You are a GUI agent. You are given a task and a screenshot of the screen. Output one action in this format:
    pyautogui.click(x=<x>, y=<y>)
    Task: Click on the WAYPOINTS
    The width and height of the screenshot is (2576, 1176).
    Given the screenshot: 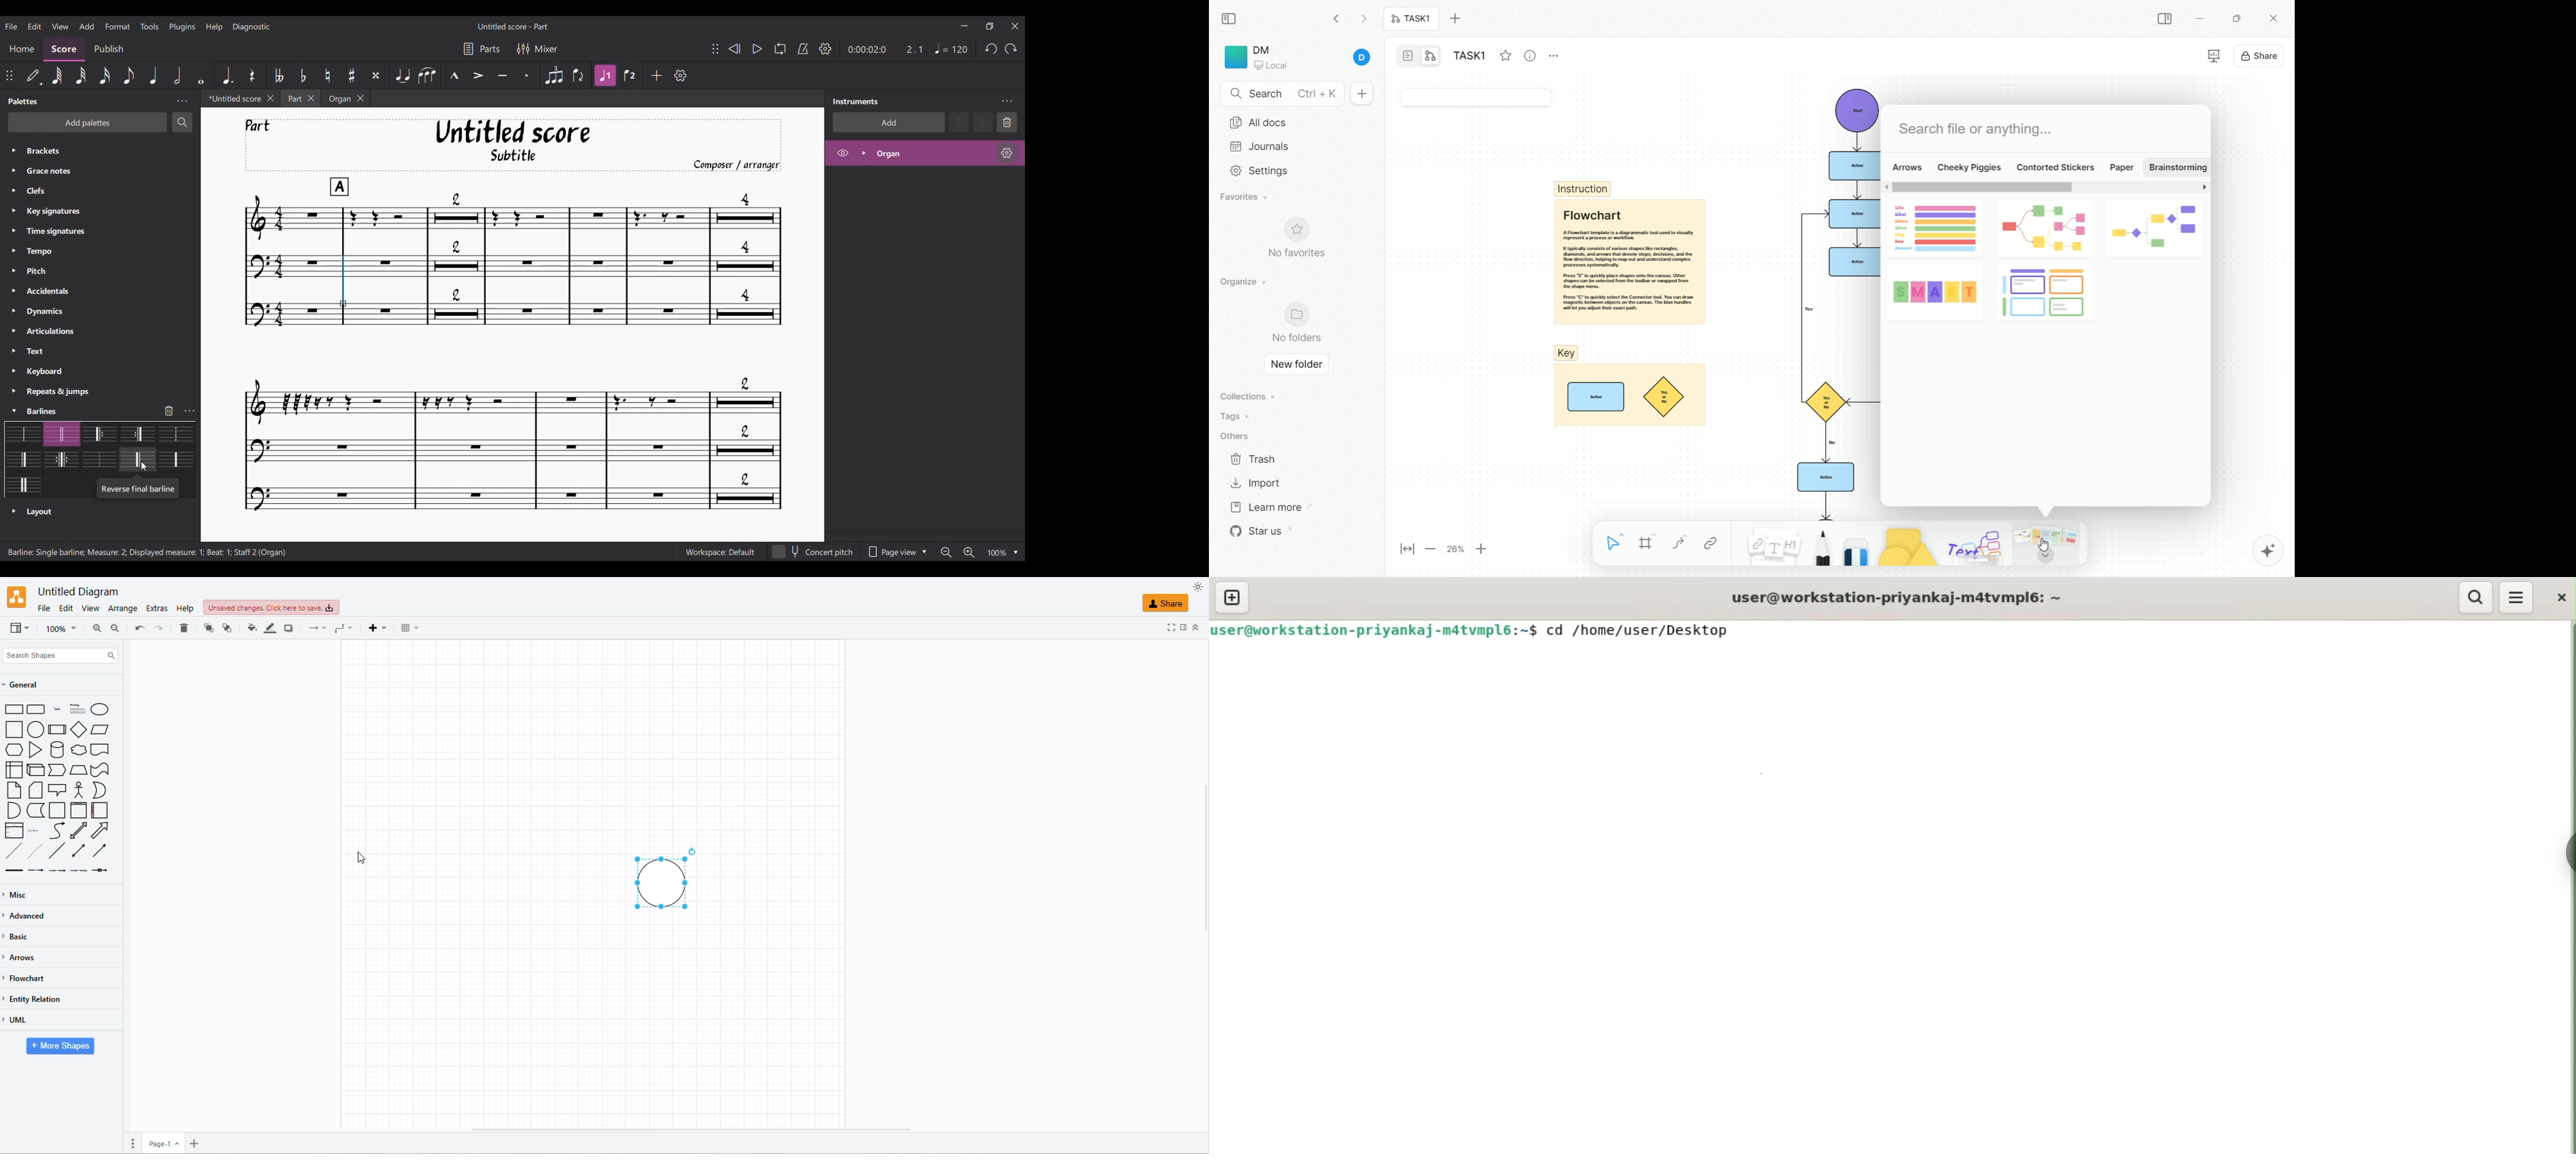 What is the action you would take?
    pyautogui.click(x=341, y=631)
    